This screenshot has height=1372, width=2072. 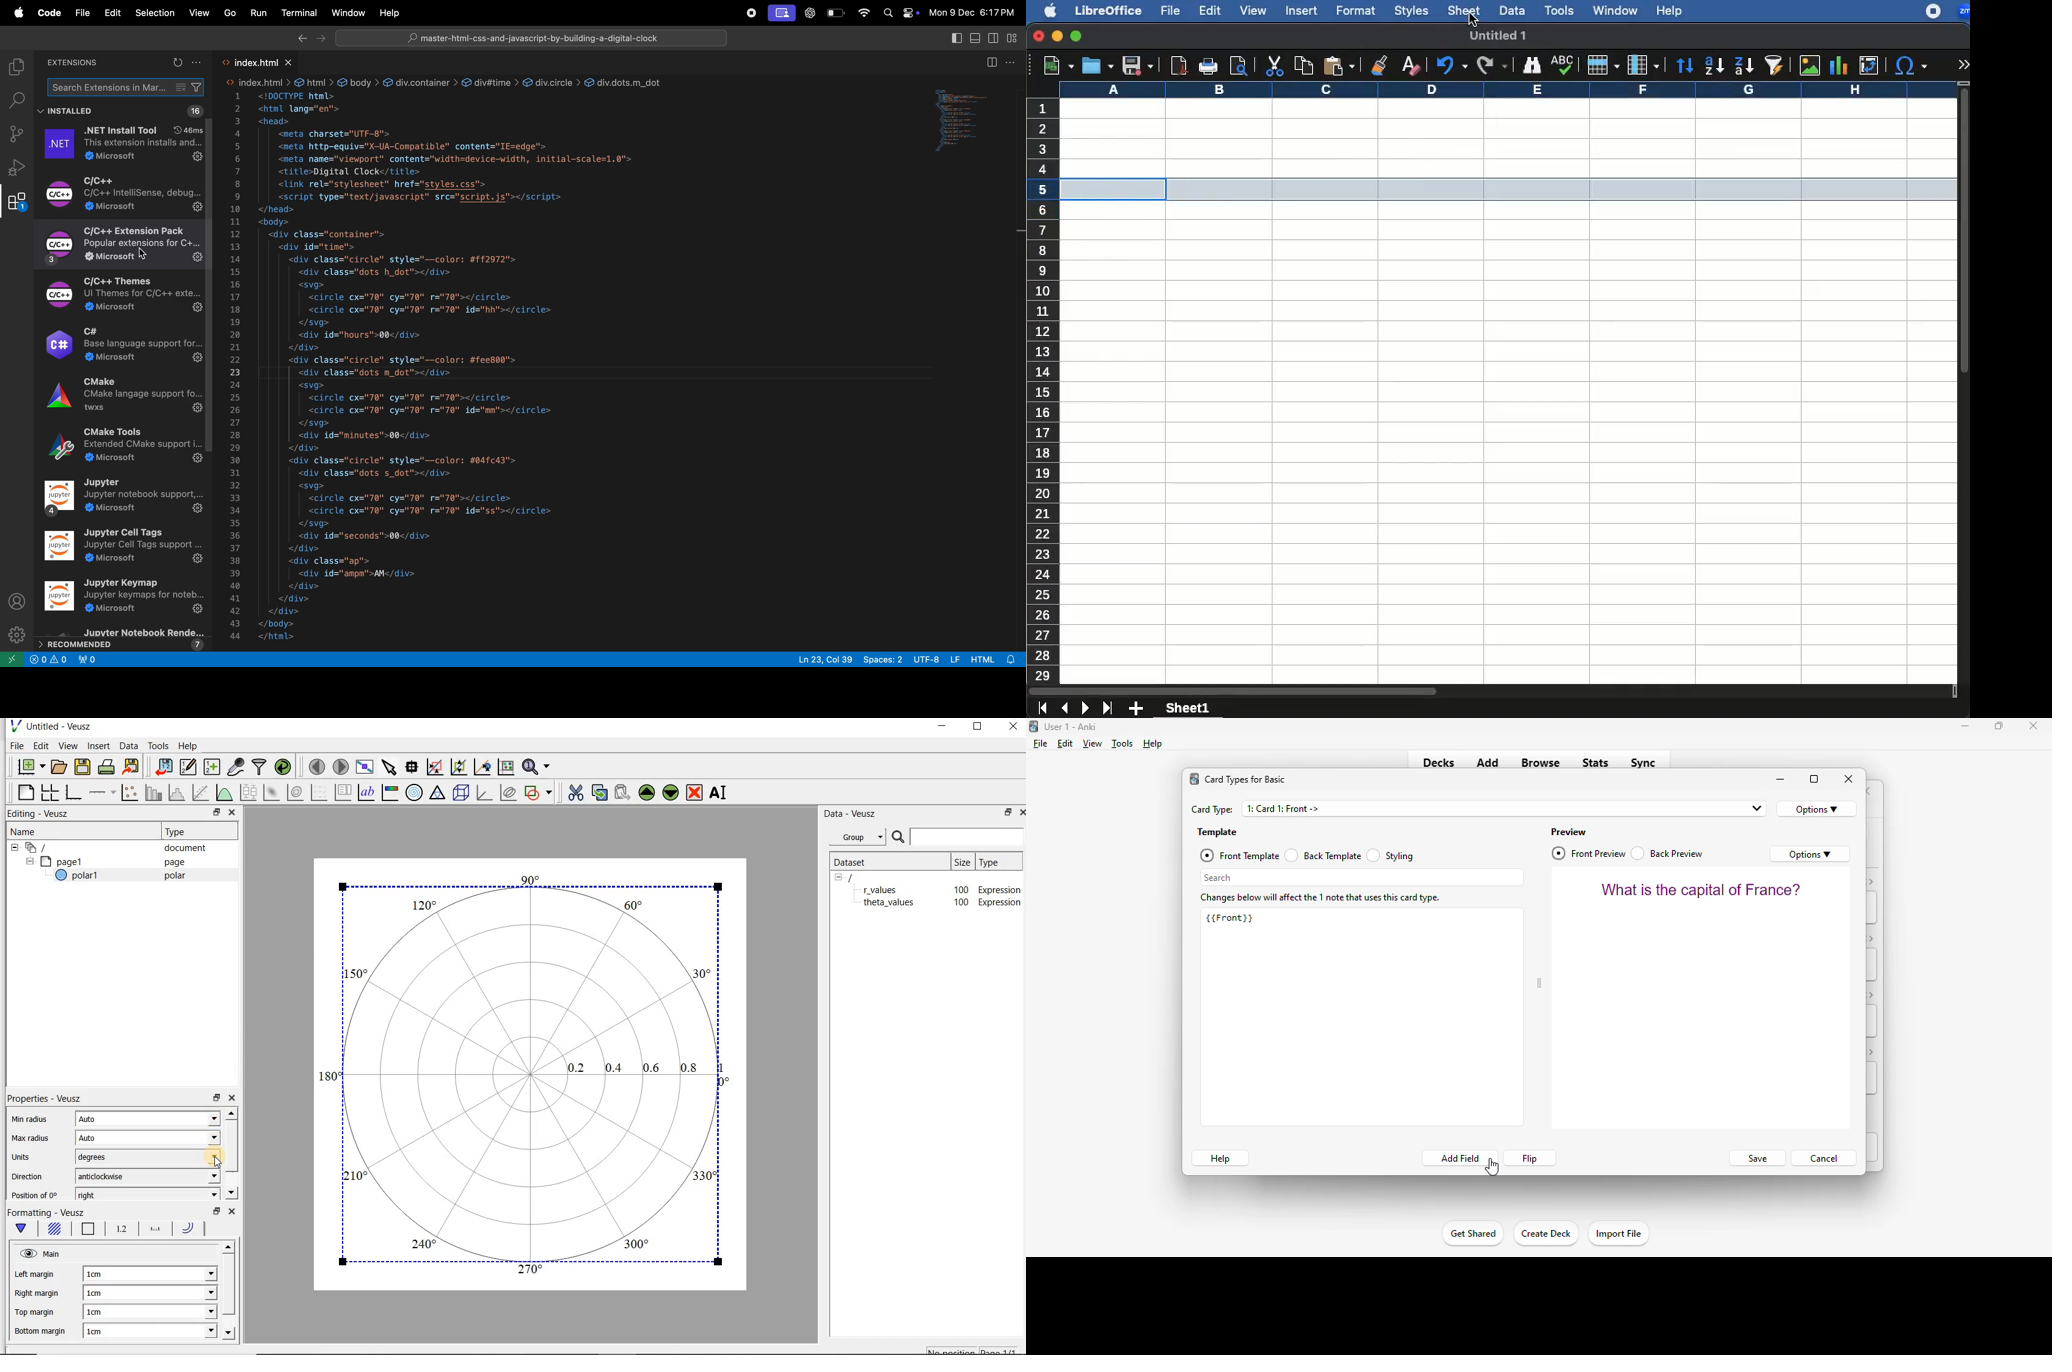 I want to click on tools, so click(x=1561, y=10).